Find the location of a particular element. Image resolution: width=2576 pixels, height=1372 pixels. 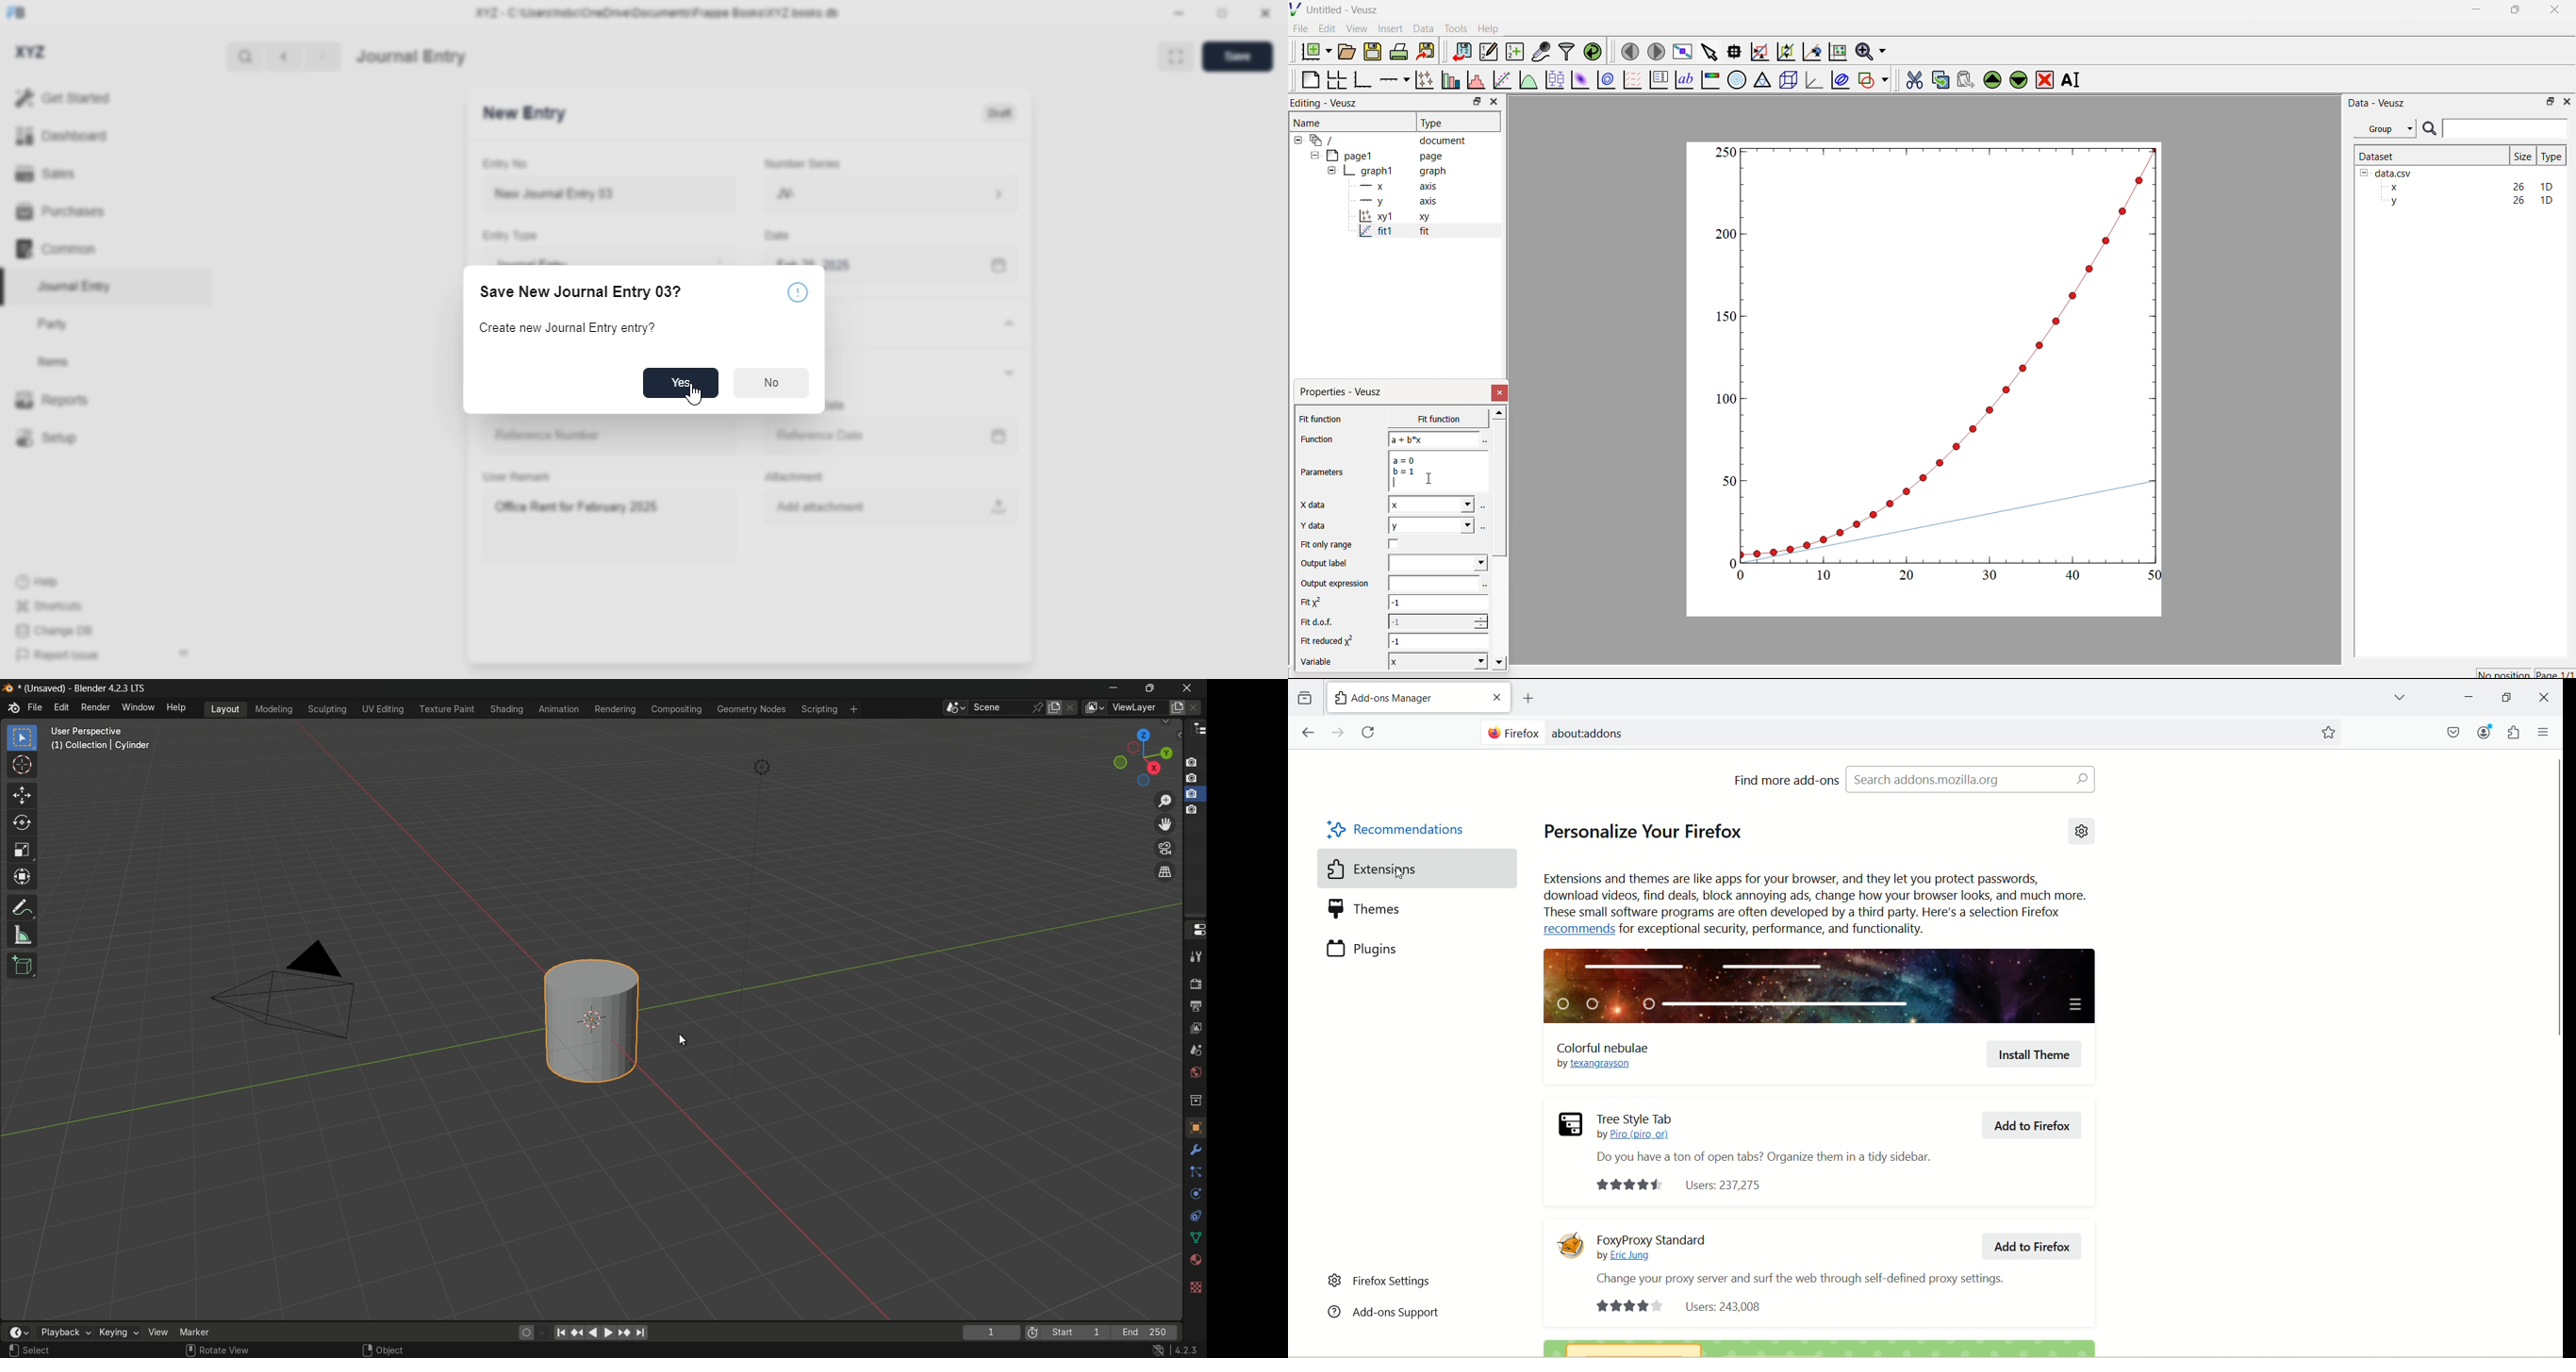

Plot box plots is located at coordinates (1554, 80).